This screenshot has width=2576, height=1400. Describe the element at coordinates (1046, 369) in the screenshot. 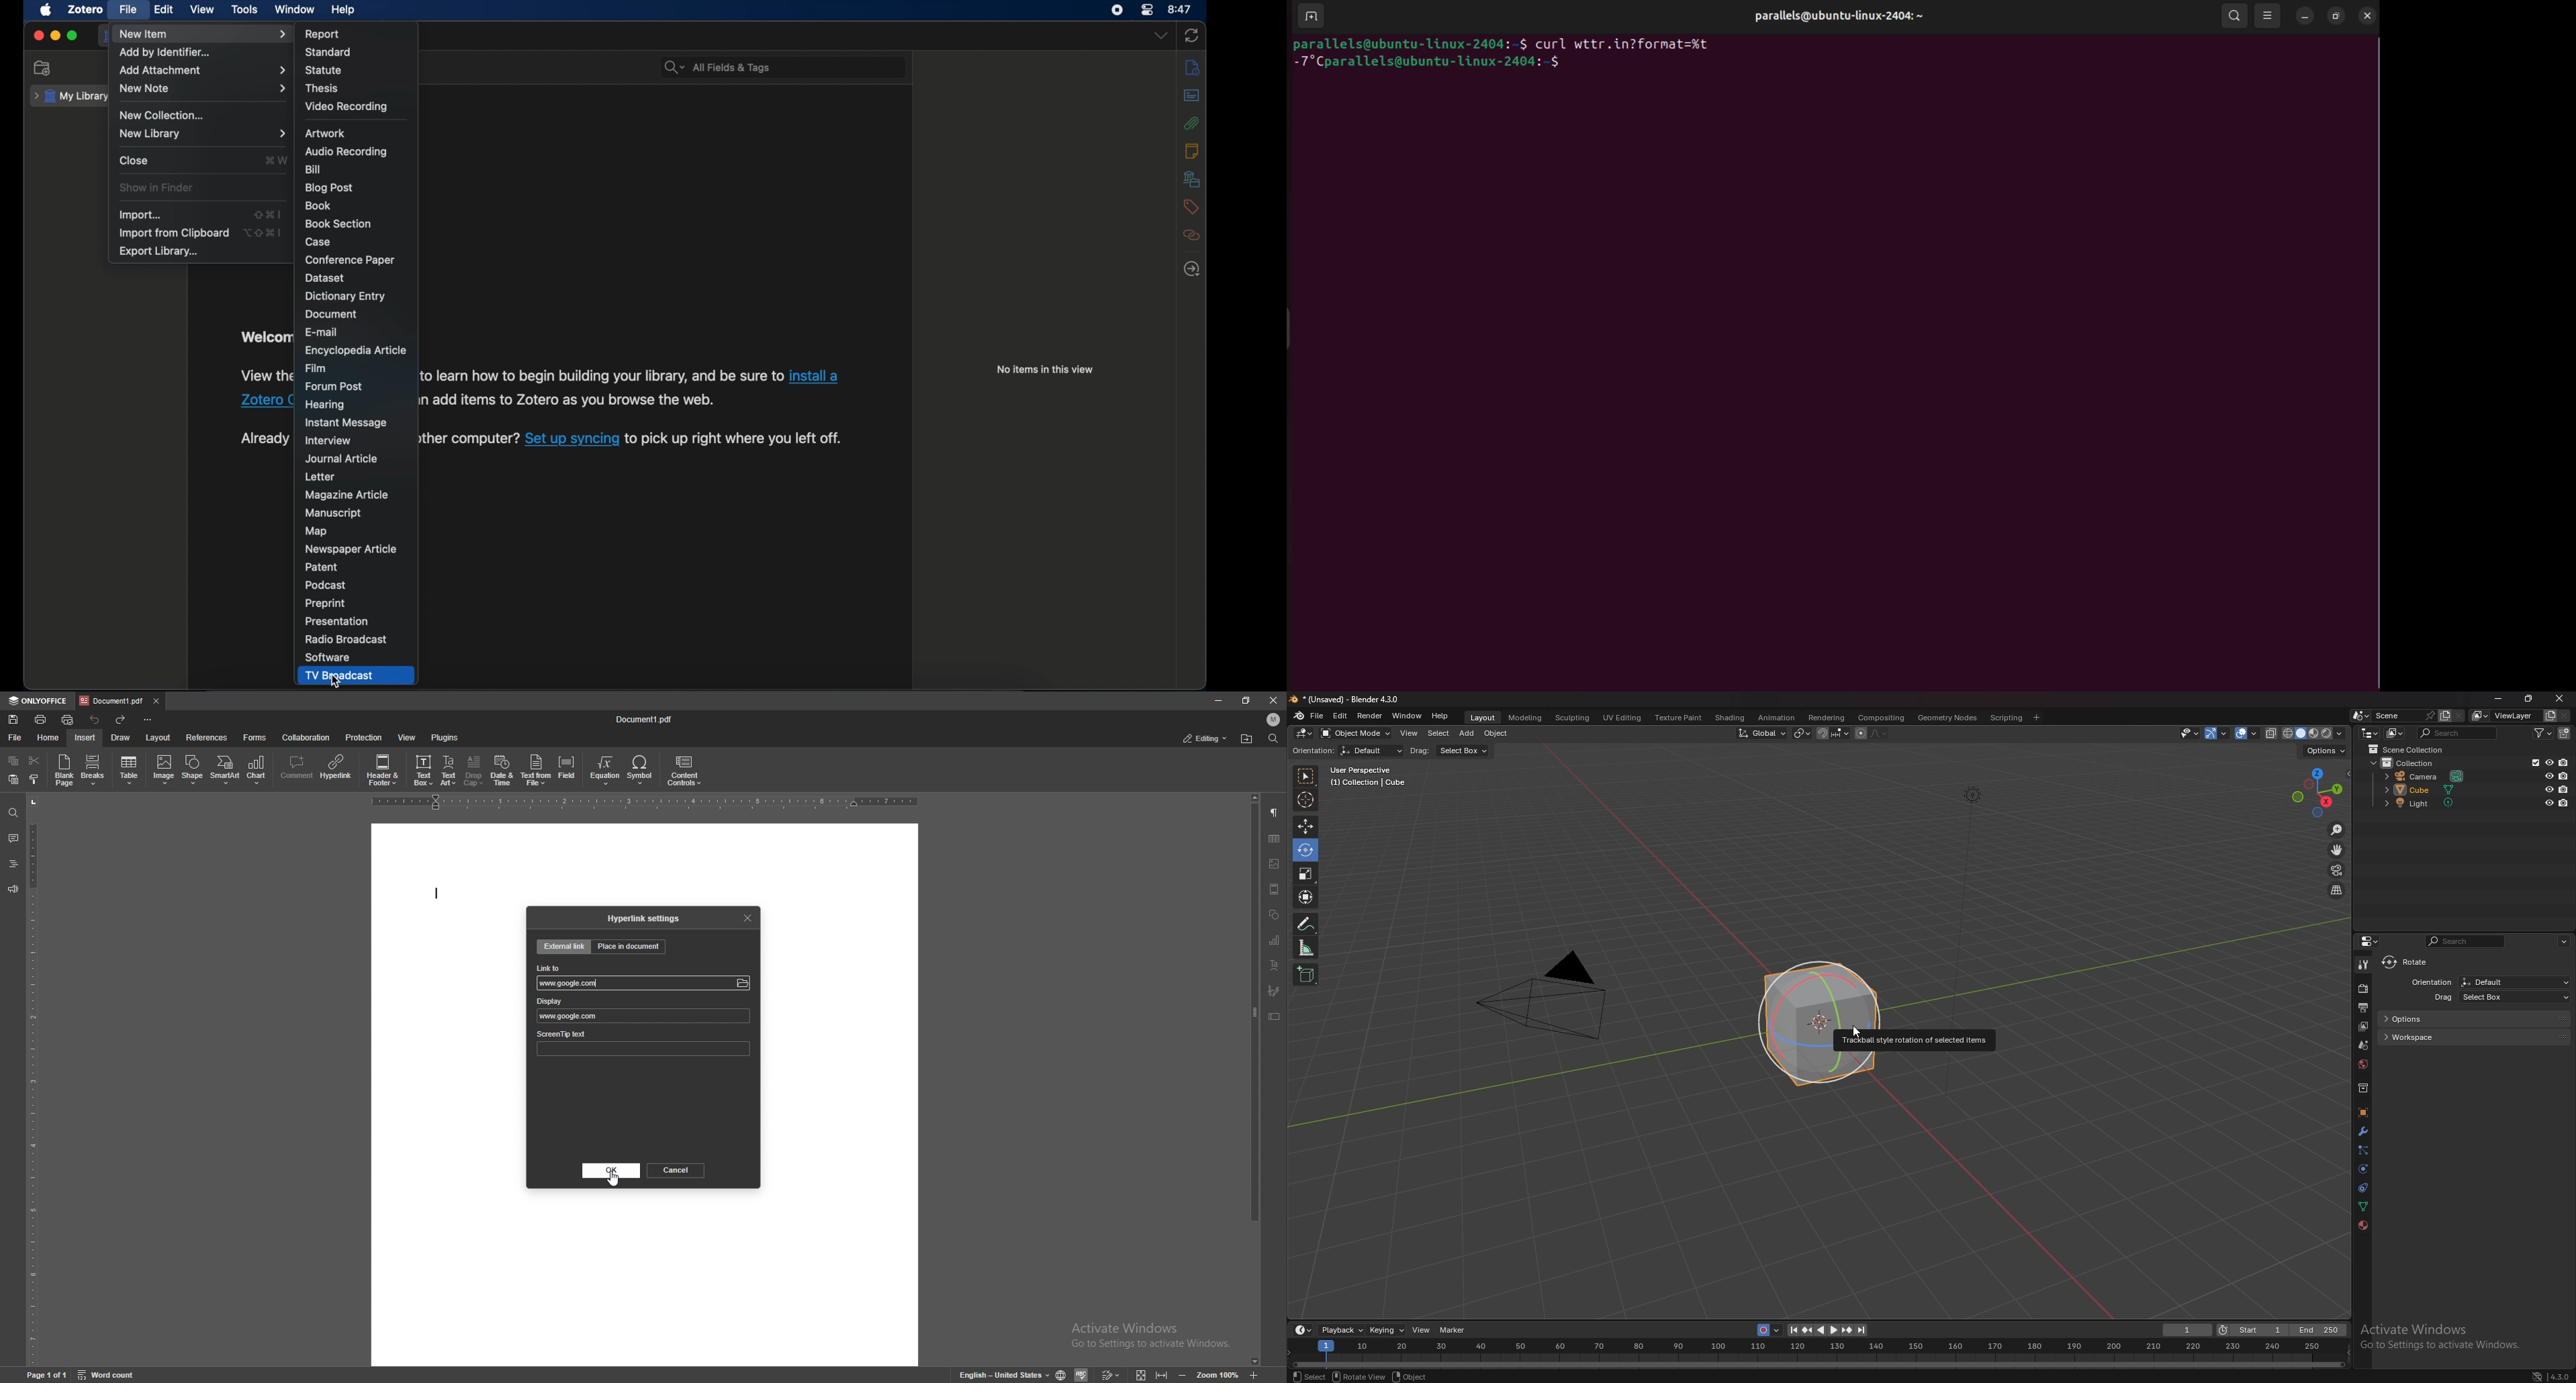

I see `no items in this view` at that location.